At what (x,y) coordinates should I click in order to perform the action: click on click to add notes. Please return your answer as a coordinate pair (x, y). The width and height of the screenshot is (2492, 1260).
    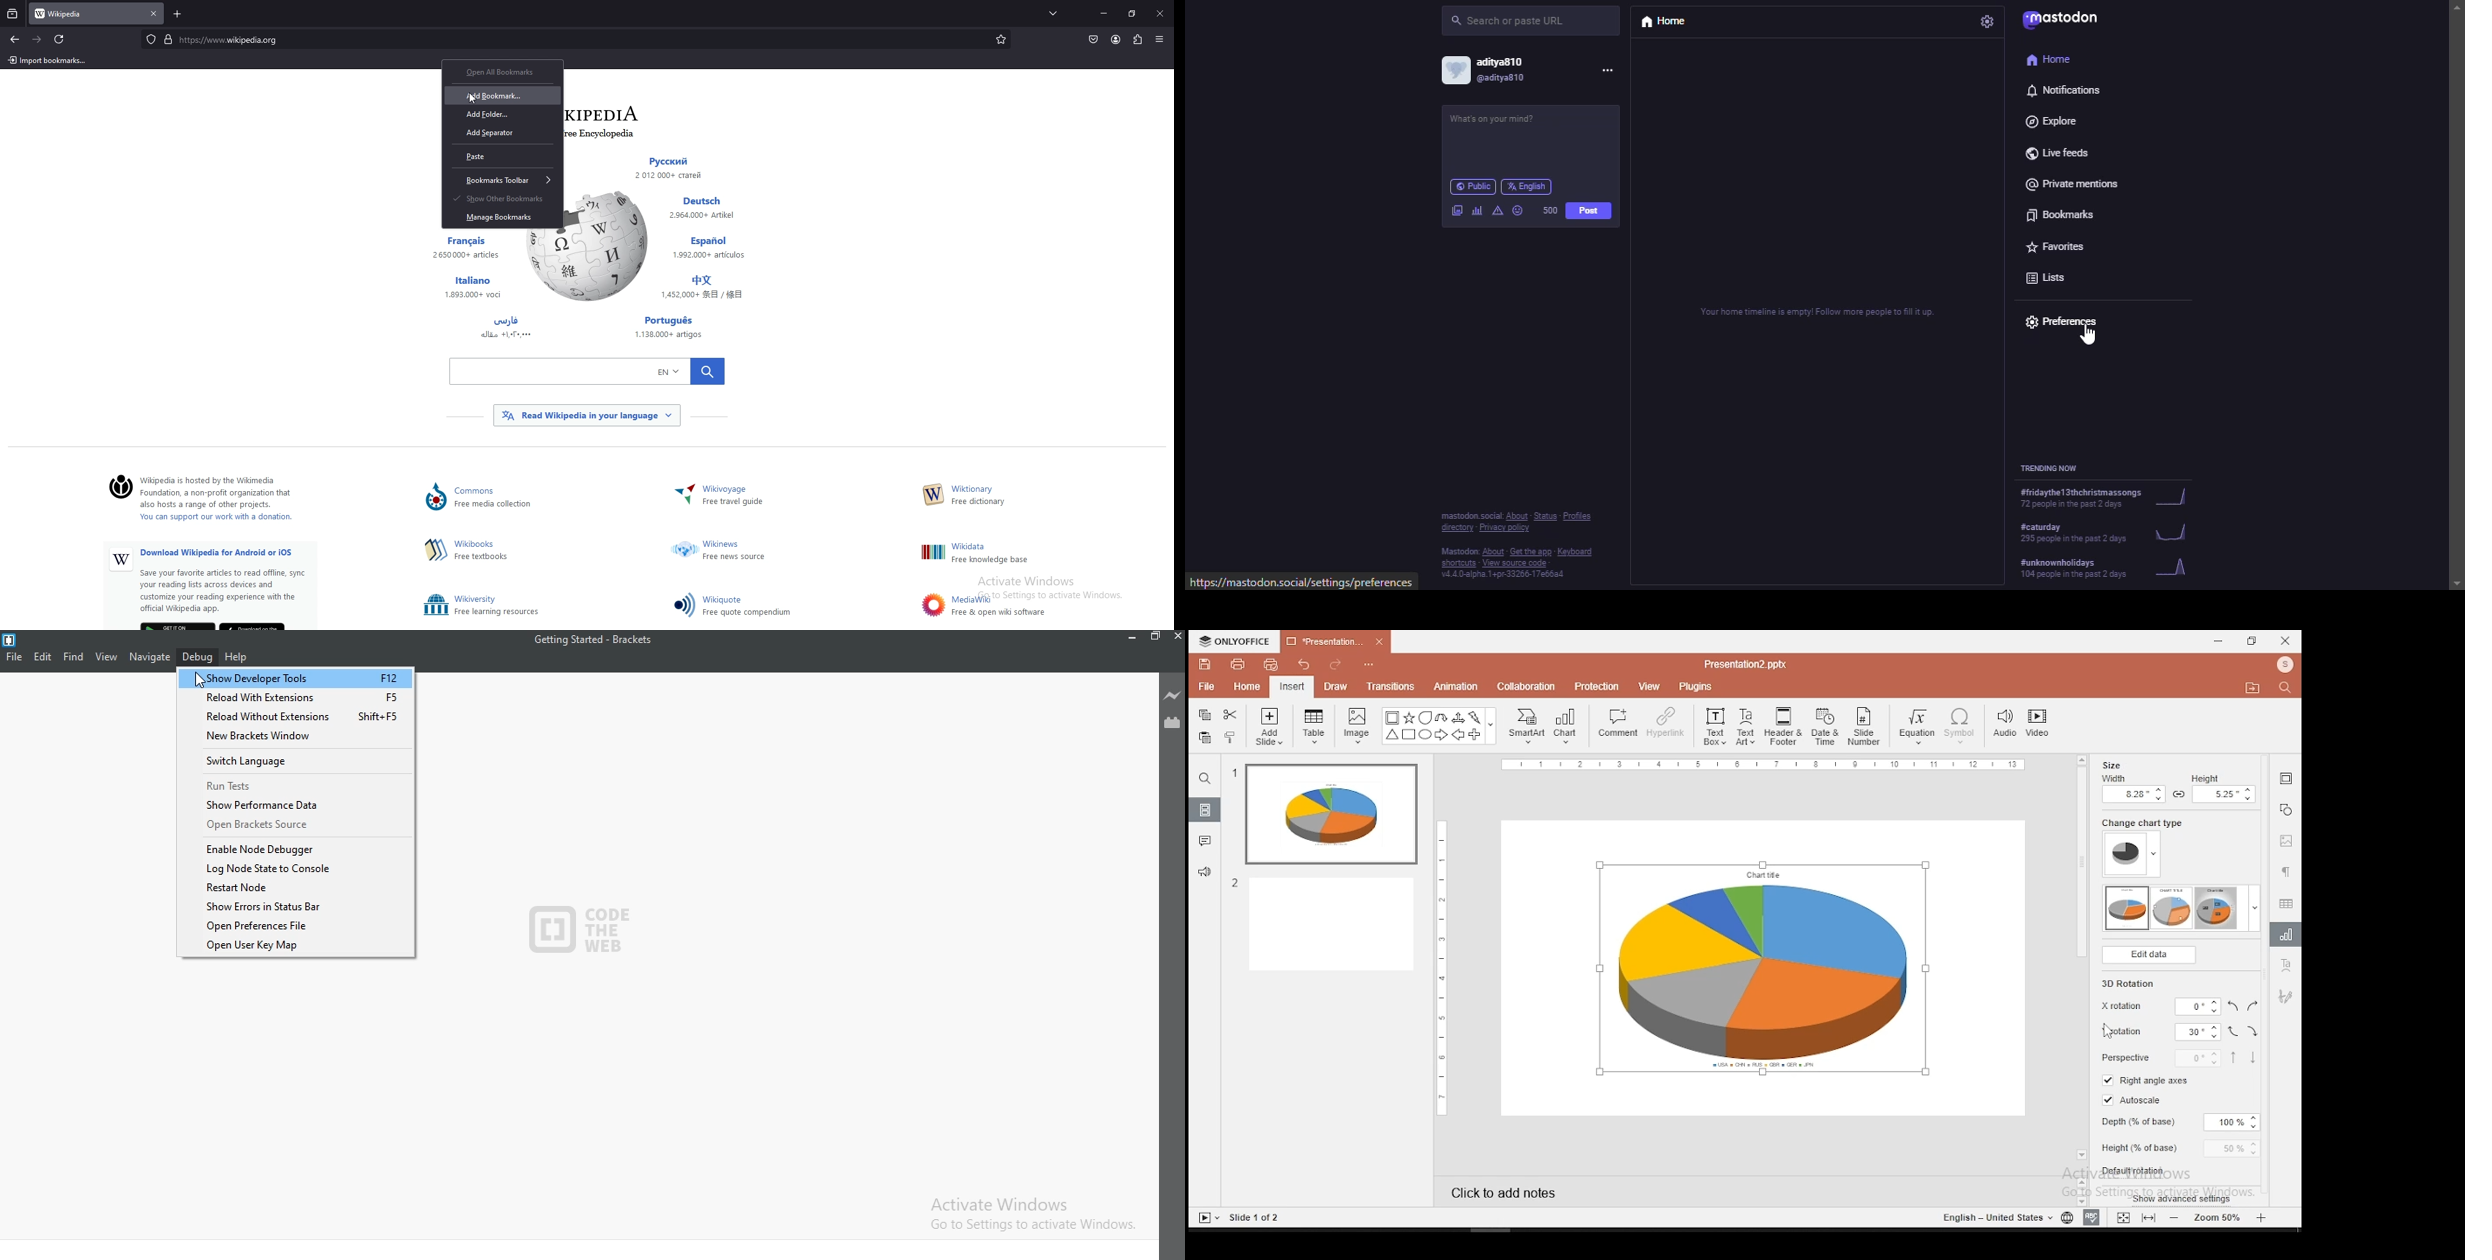
    Looking at the image, I should click on (1505, 1192).